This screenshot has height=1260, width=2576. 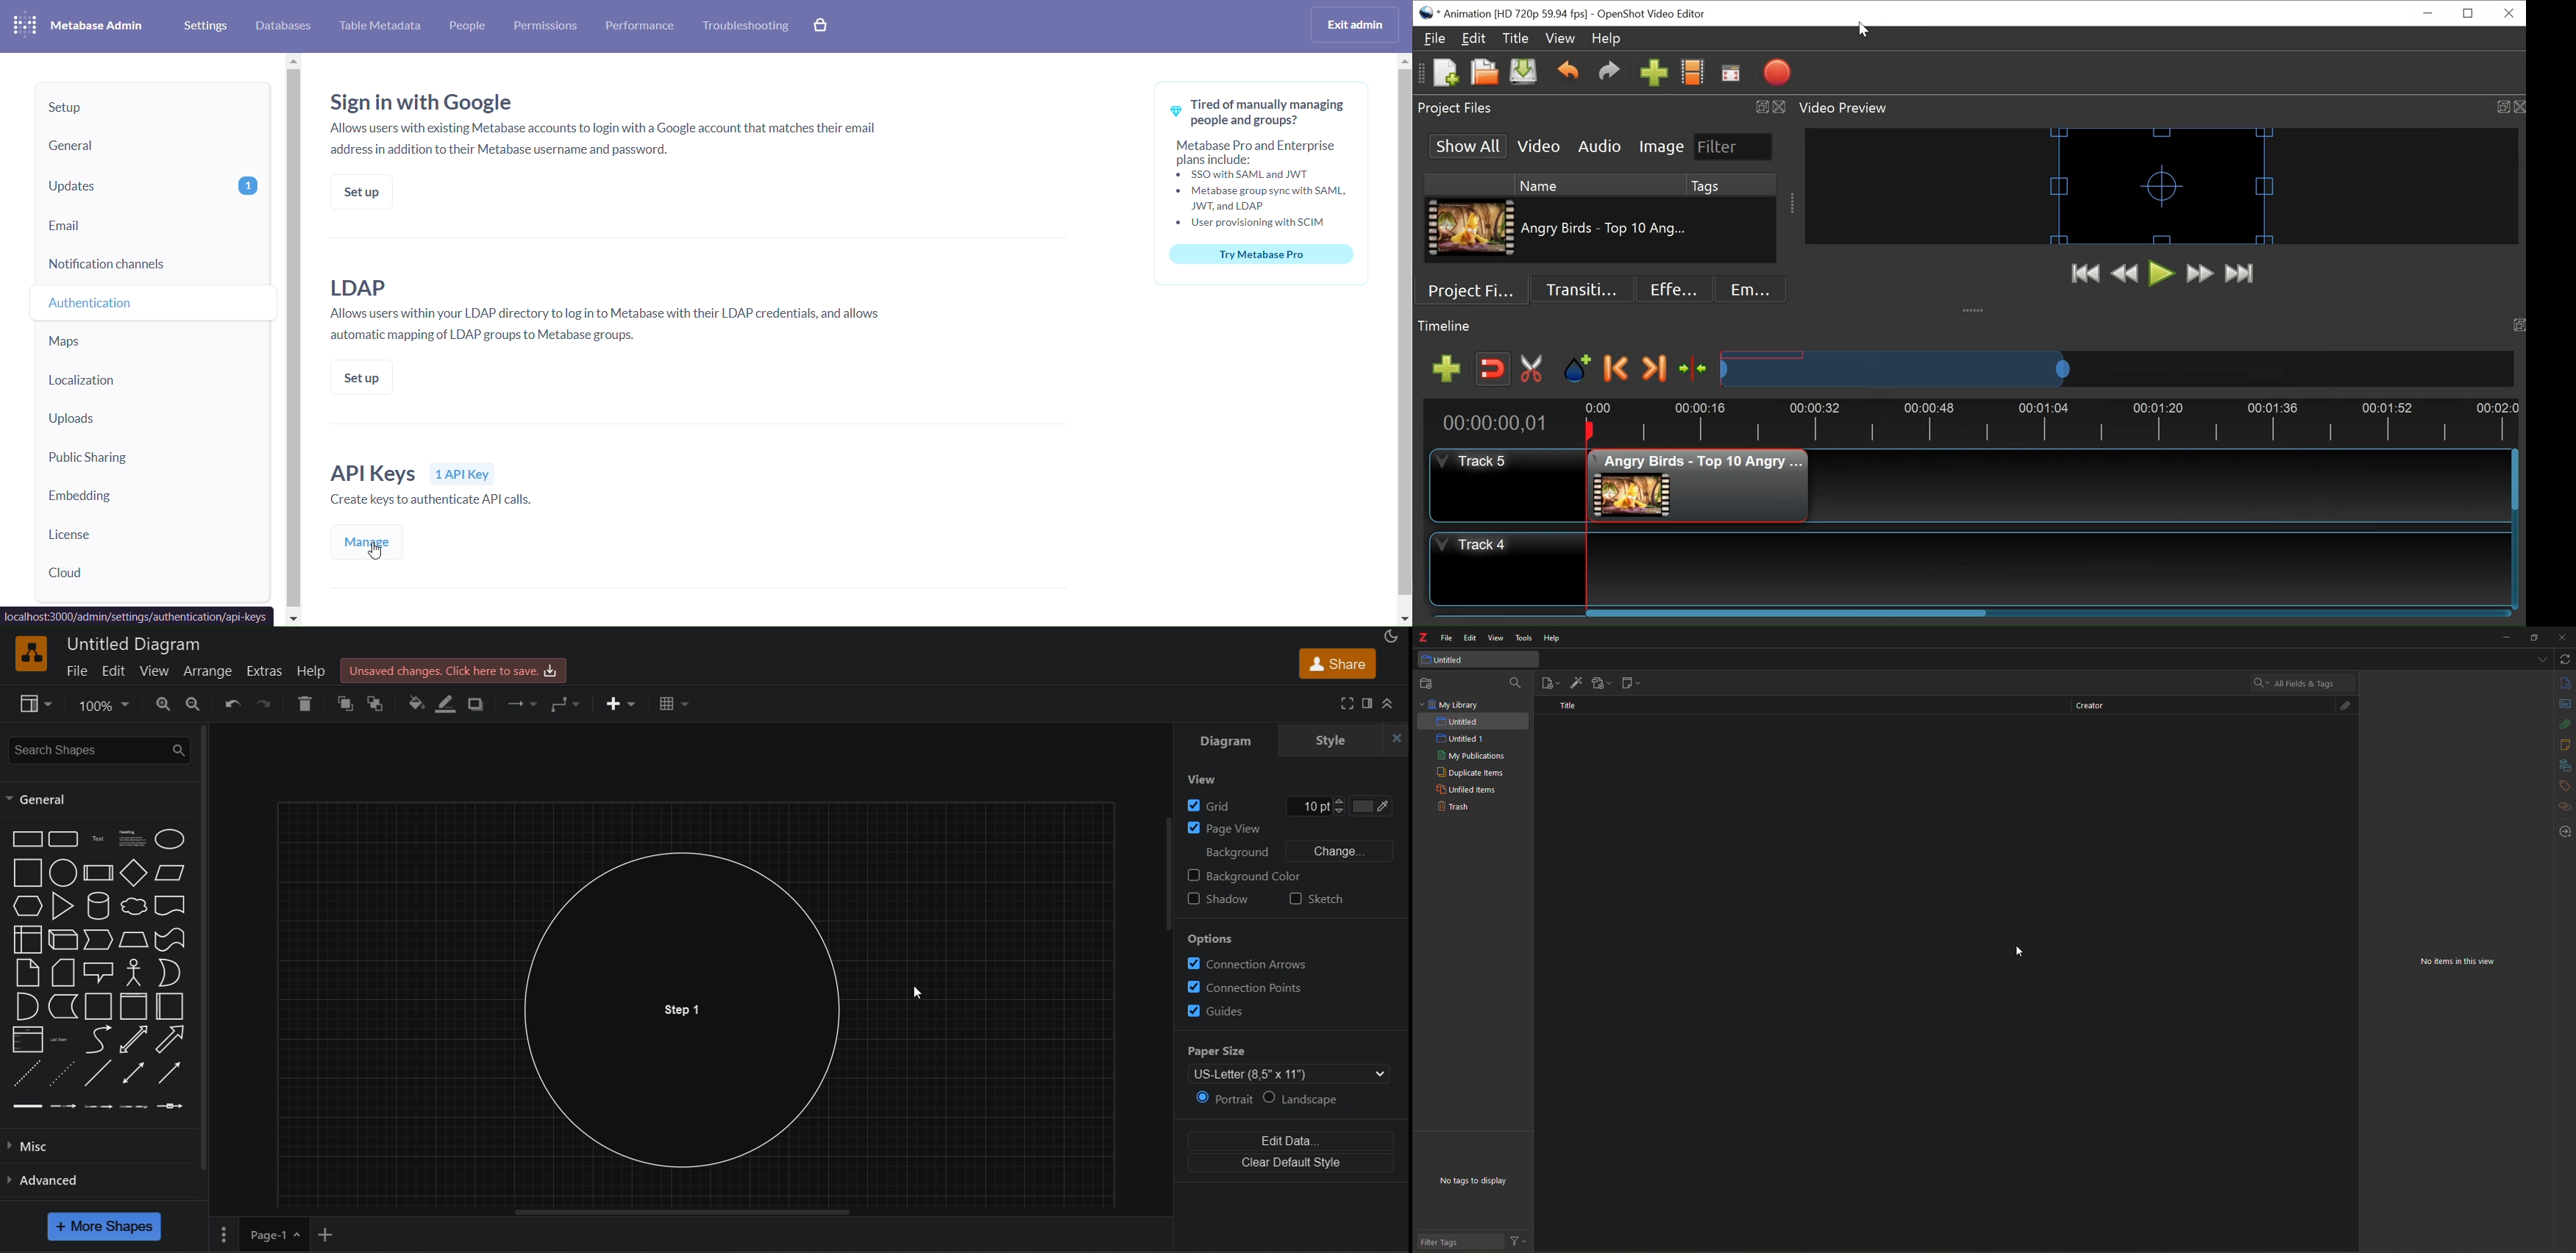 I want to click on unfiled item, so click(x=1464, y=791).